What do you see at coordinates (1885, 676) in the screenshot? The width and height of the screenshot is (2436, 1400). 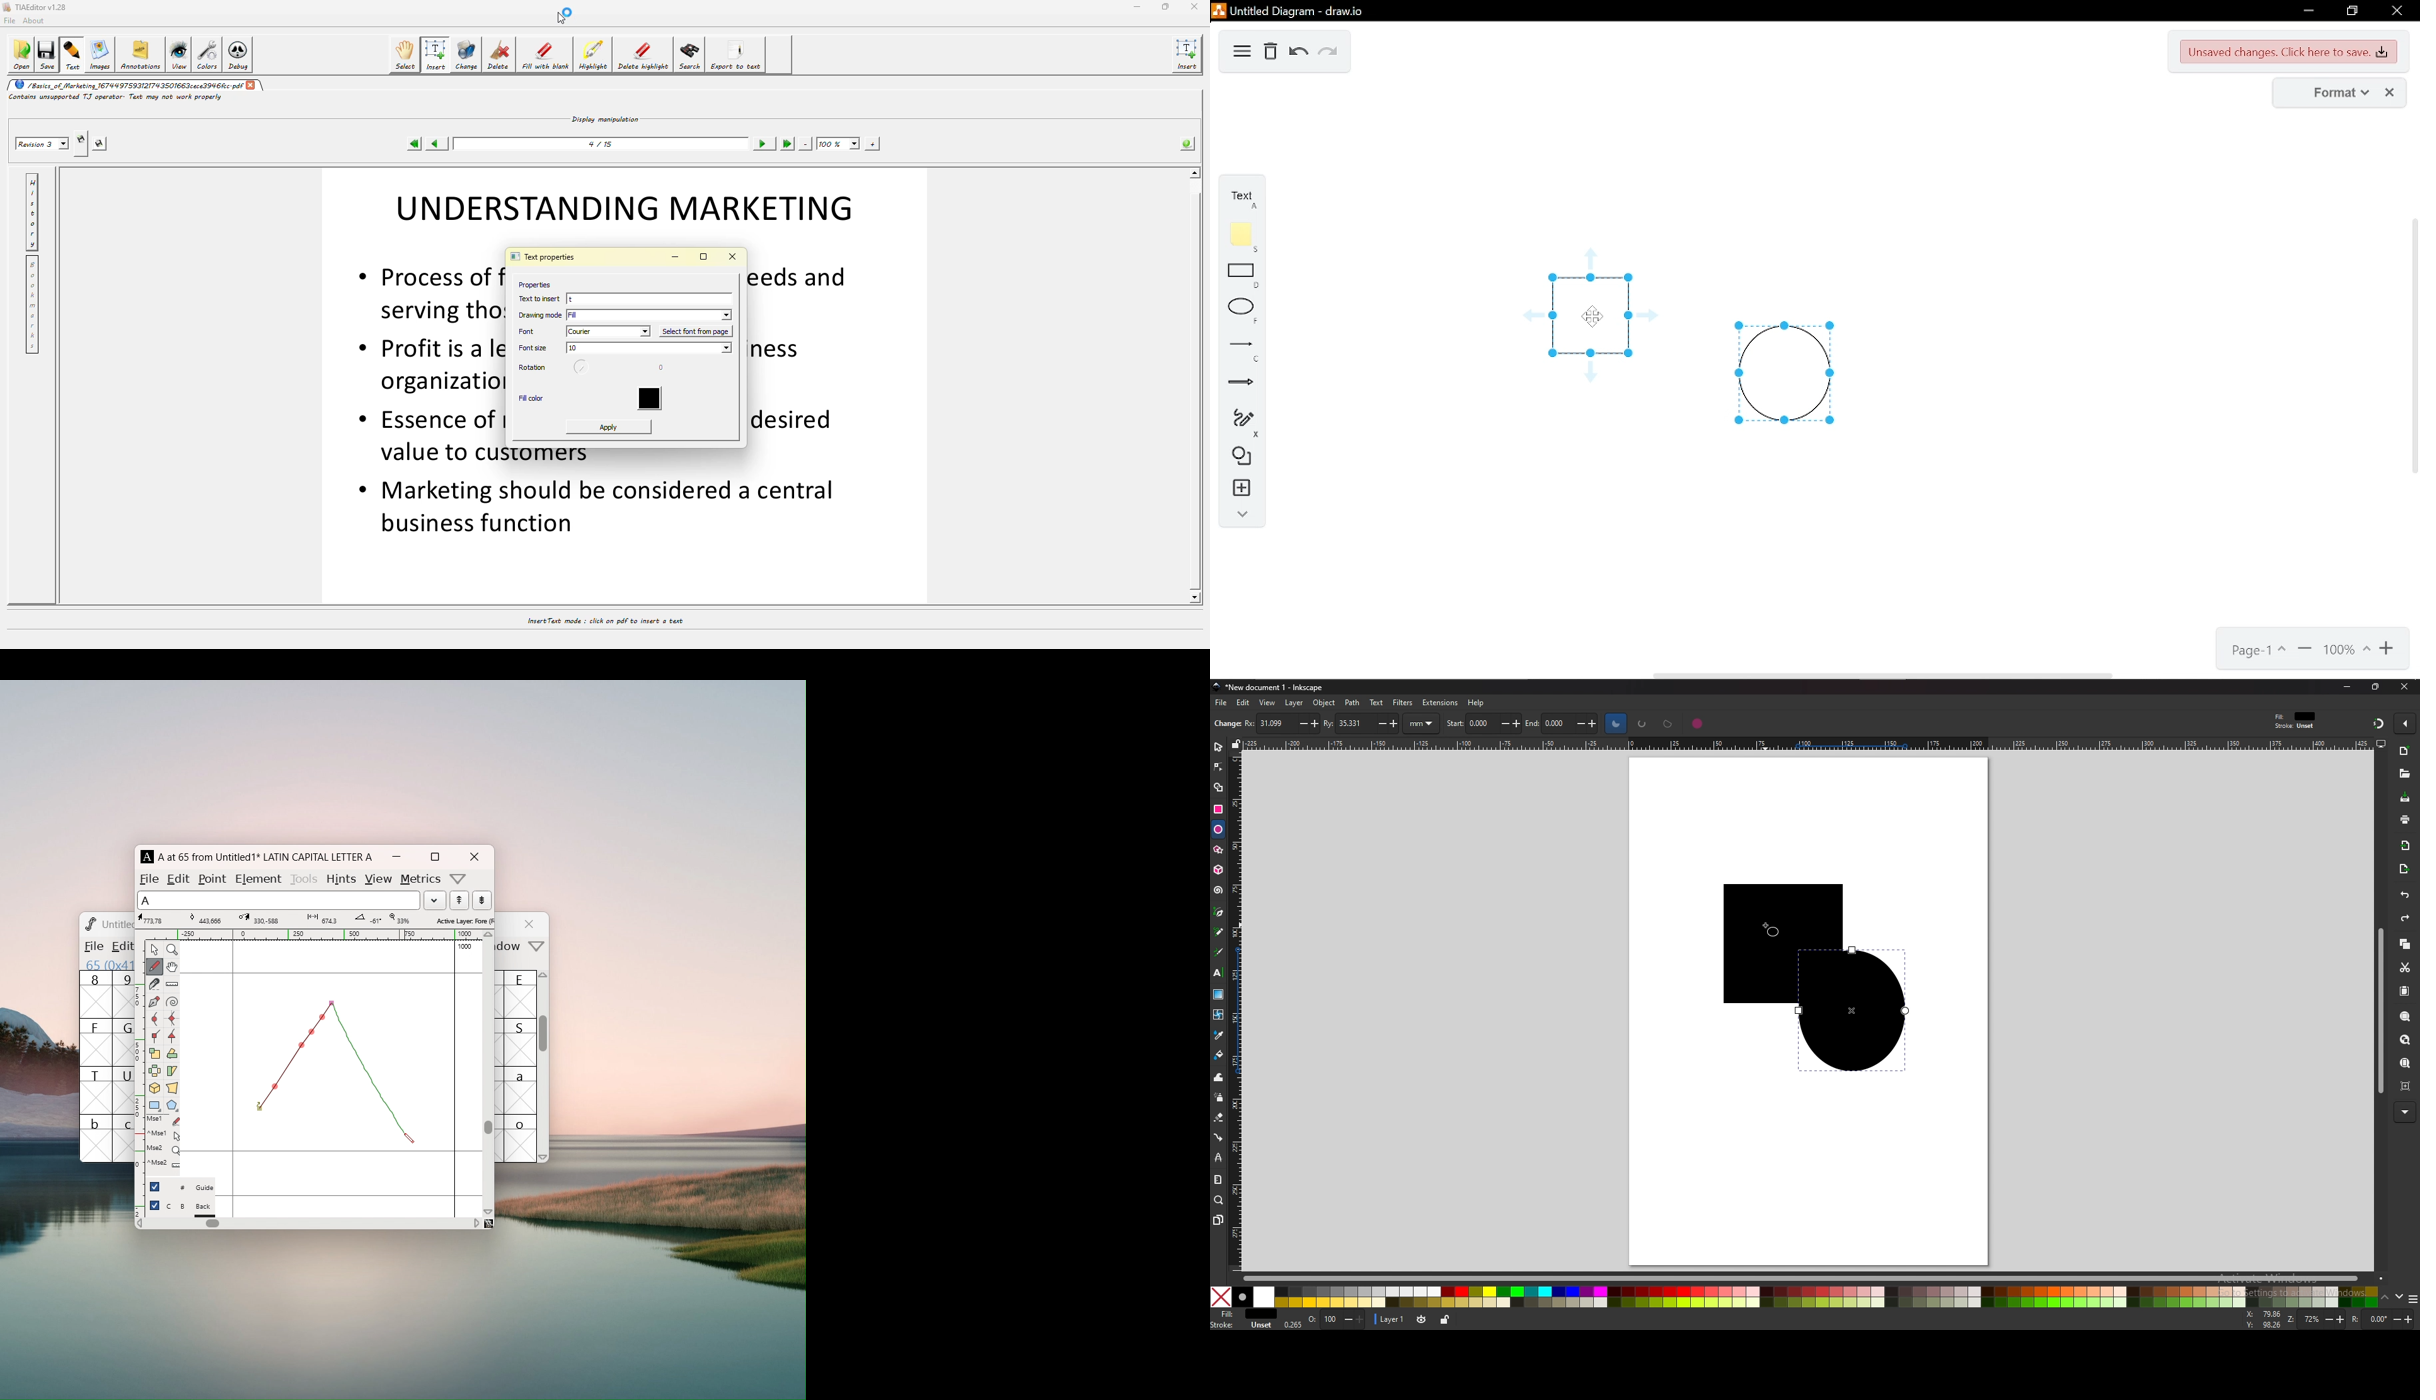 I see `horizontal scrollbar` at bounding box center [1885, 676].